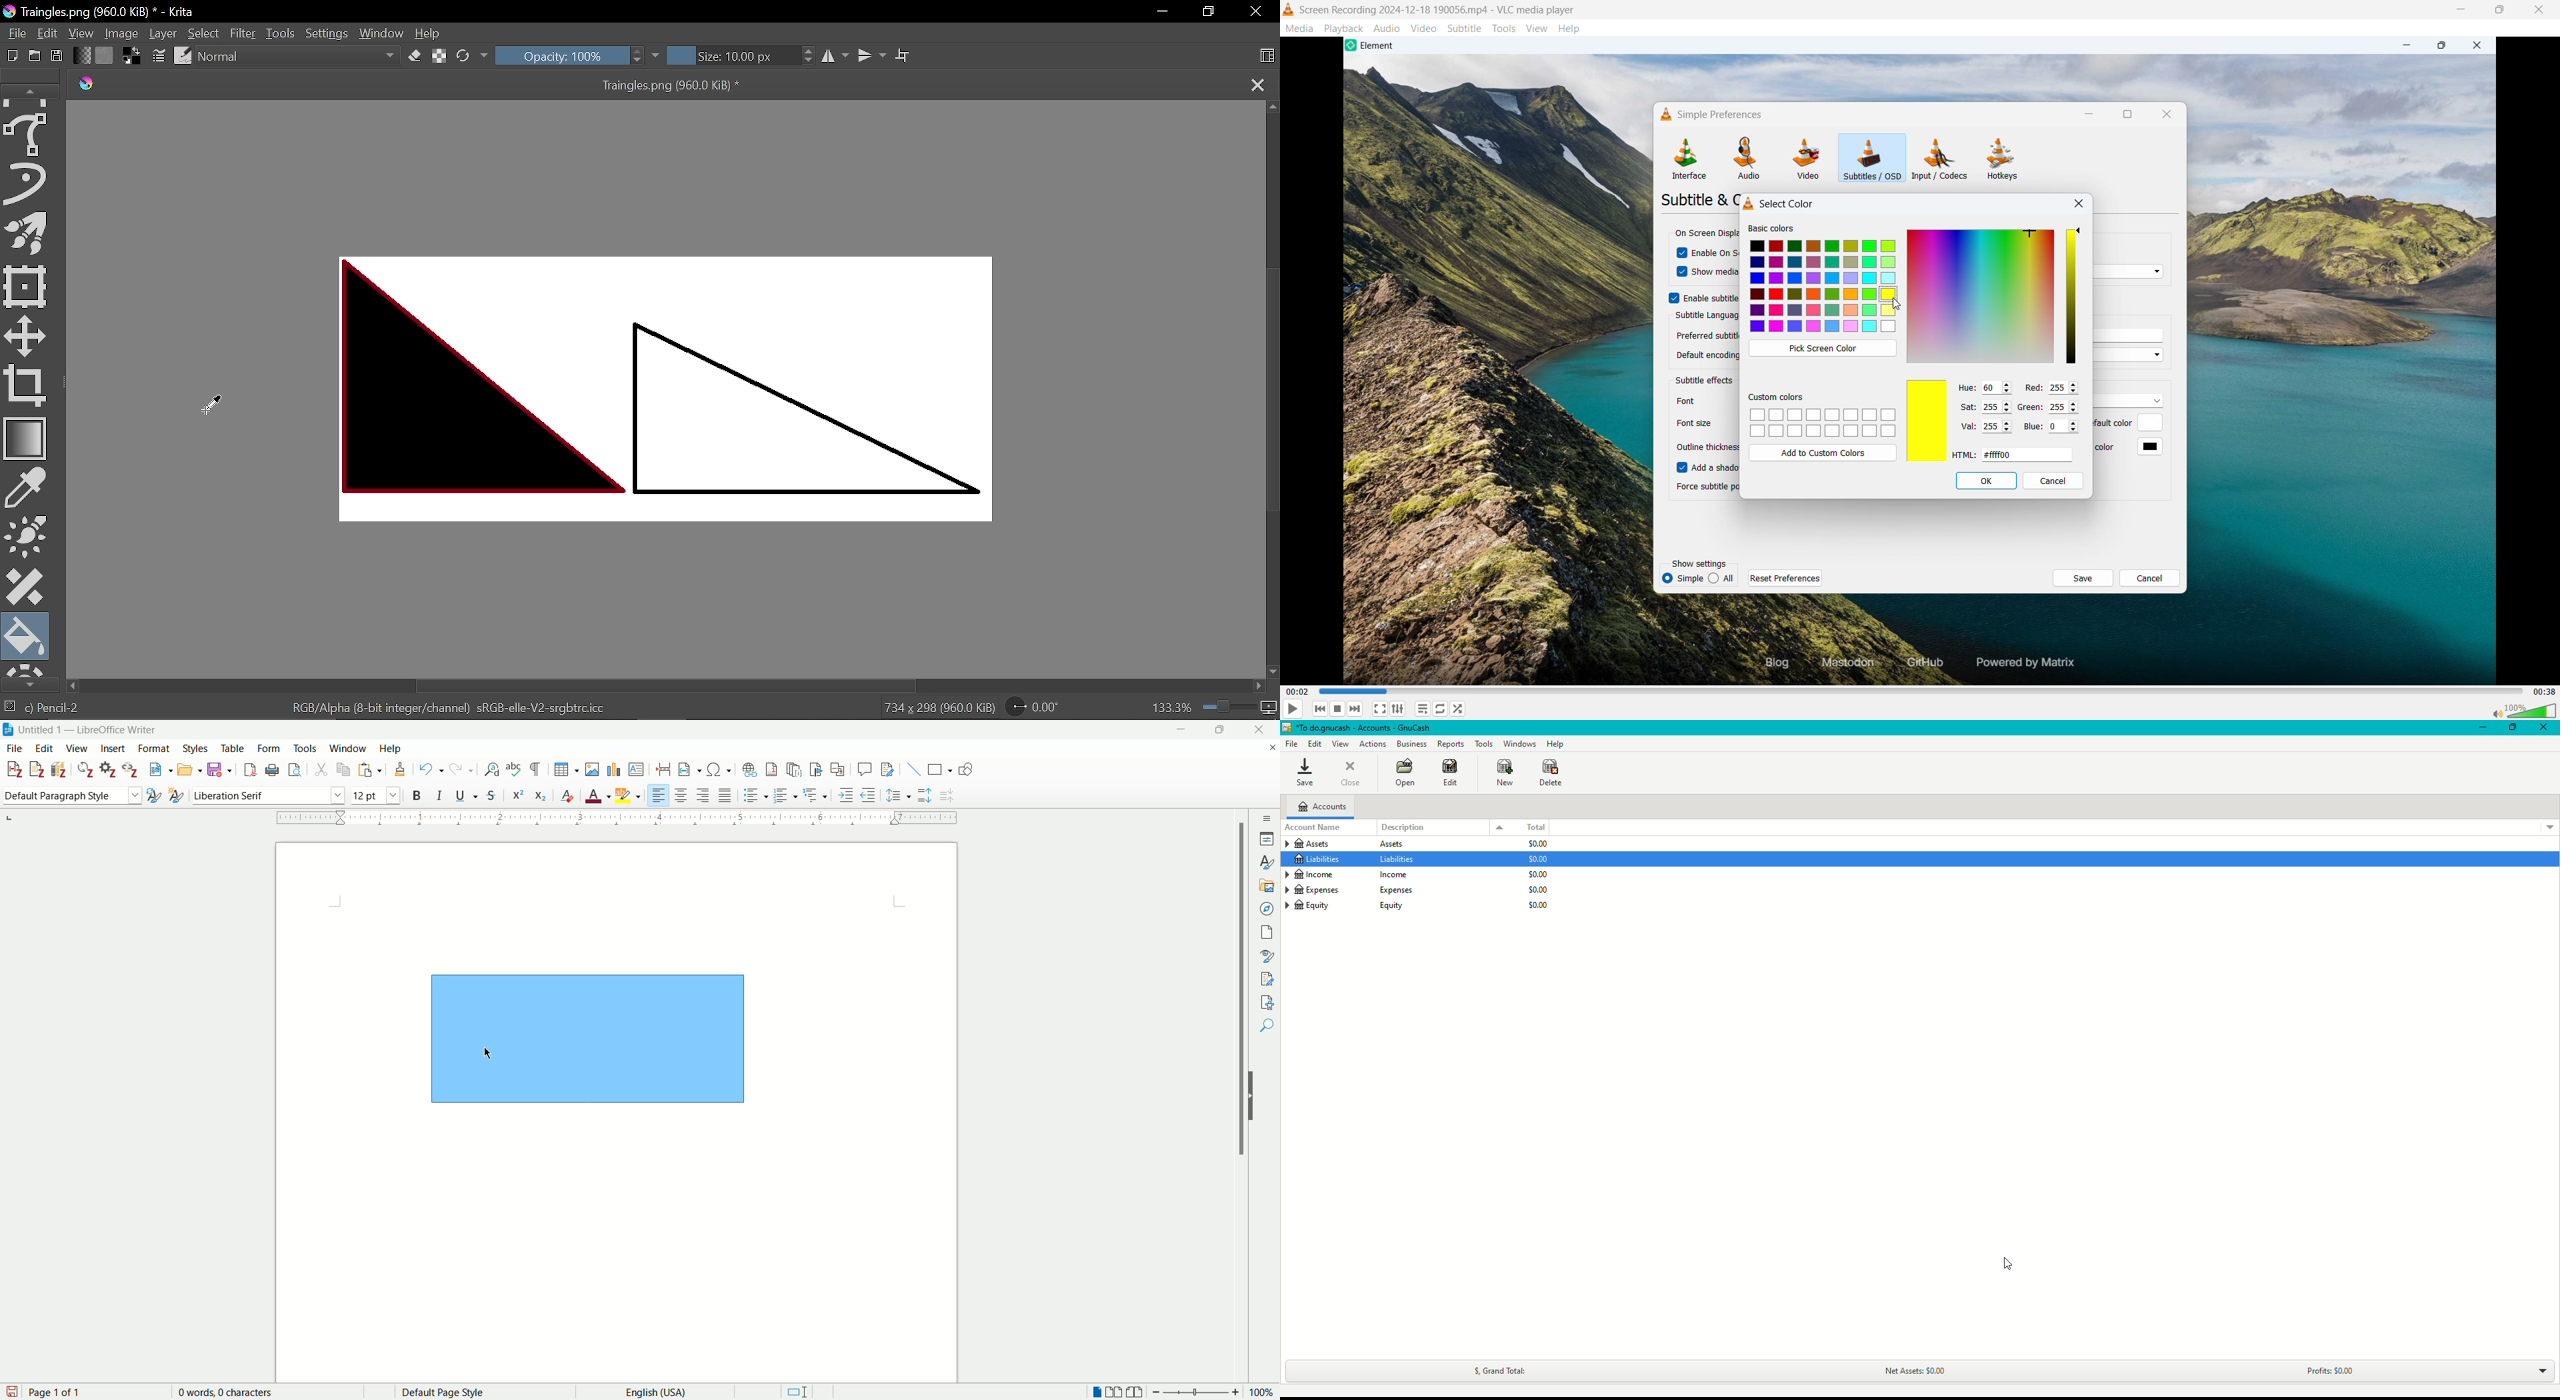  I want to click on bold, so click(418, 795).